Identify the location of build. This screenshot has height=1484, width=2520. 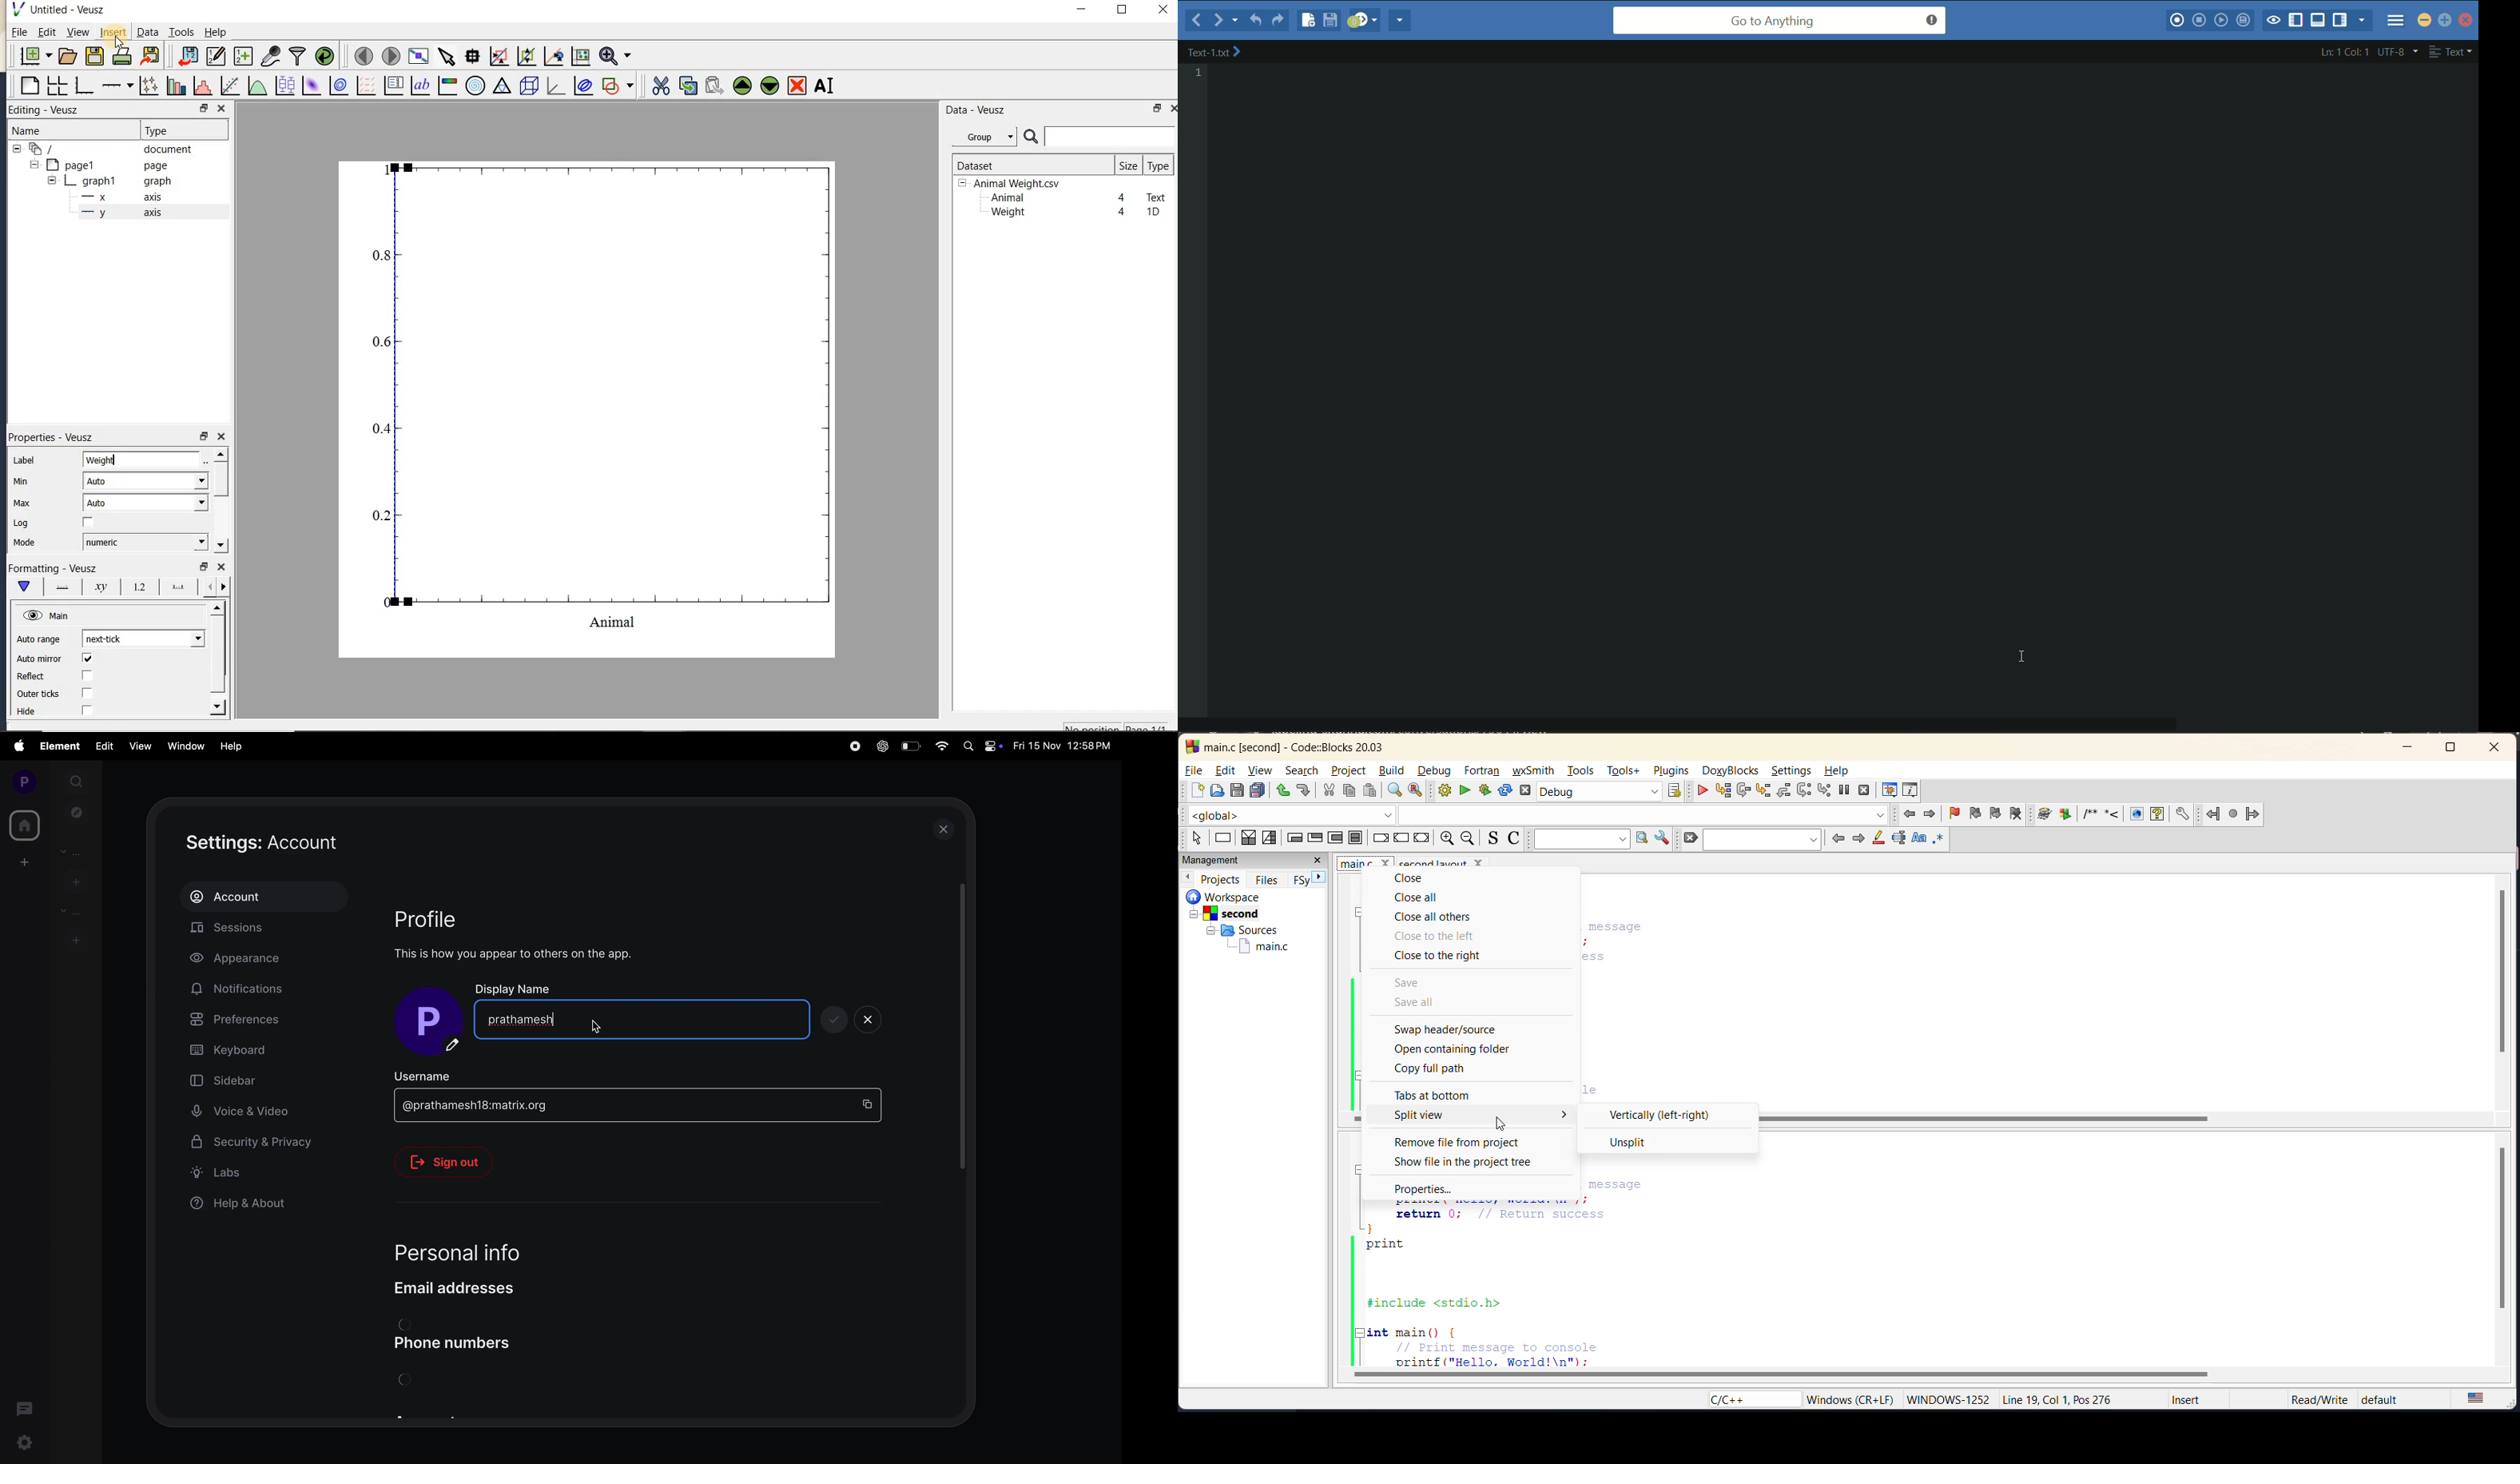
(1394, 772).